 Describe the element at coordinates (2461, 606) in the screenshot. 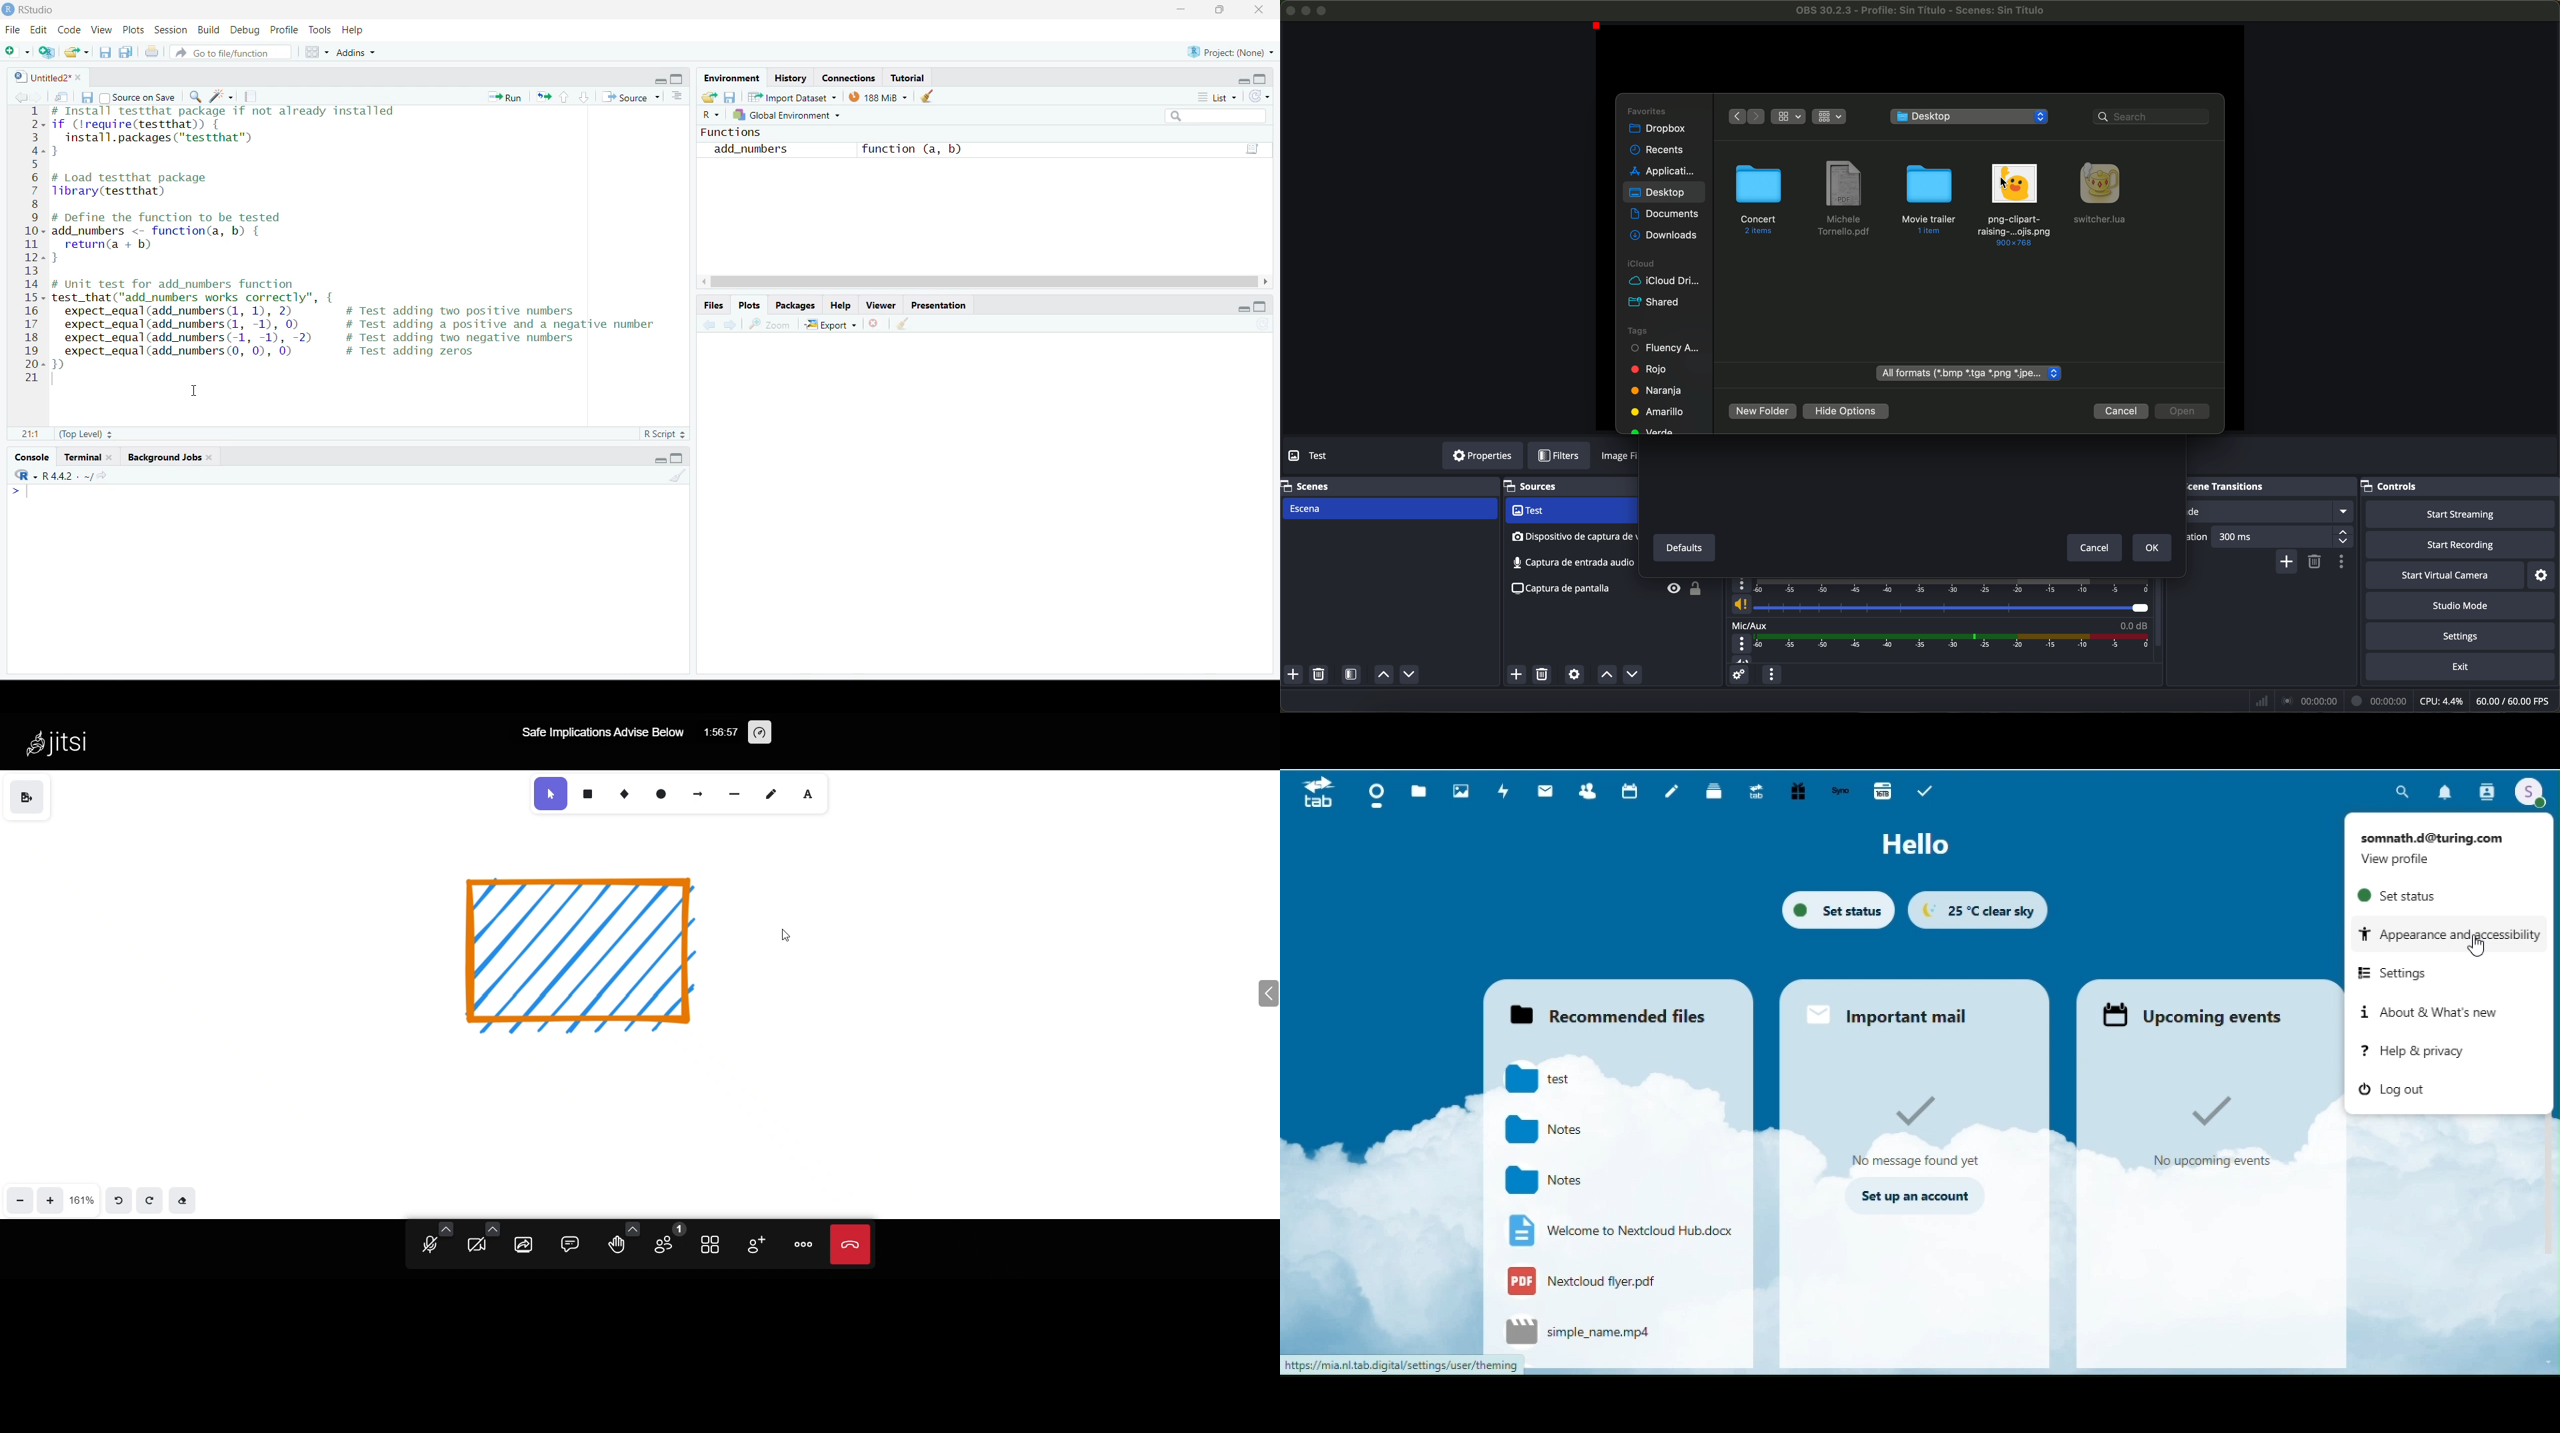

I see `studio mode` at that location.